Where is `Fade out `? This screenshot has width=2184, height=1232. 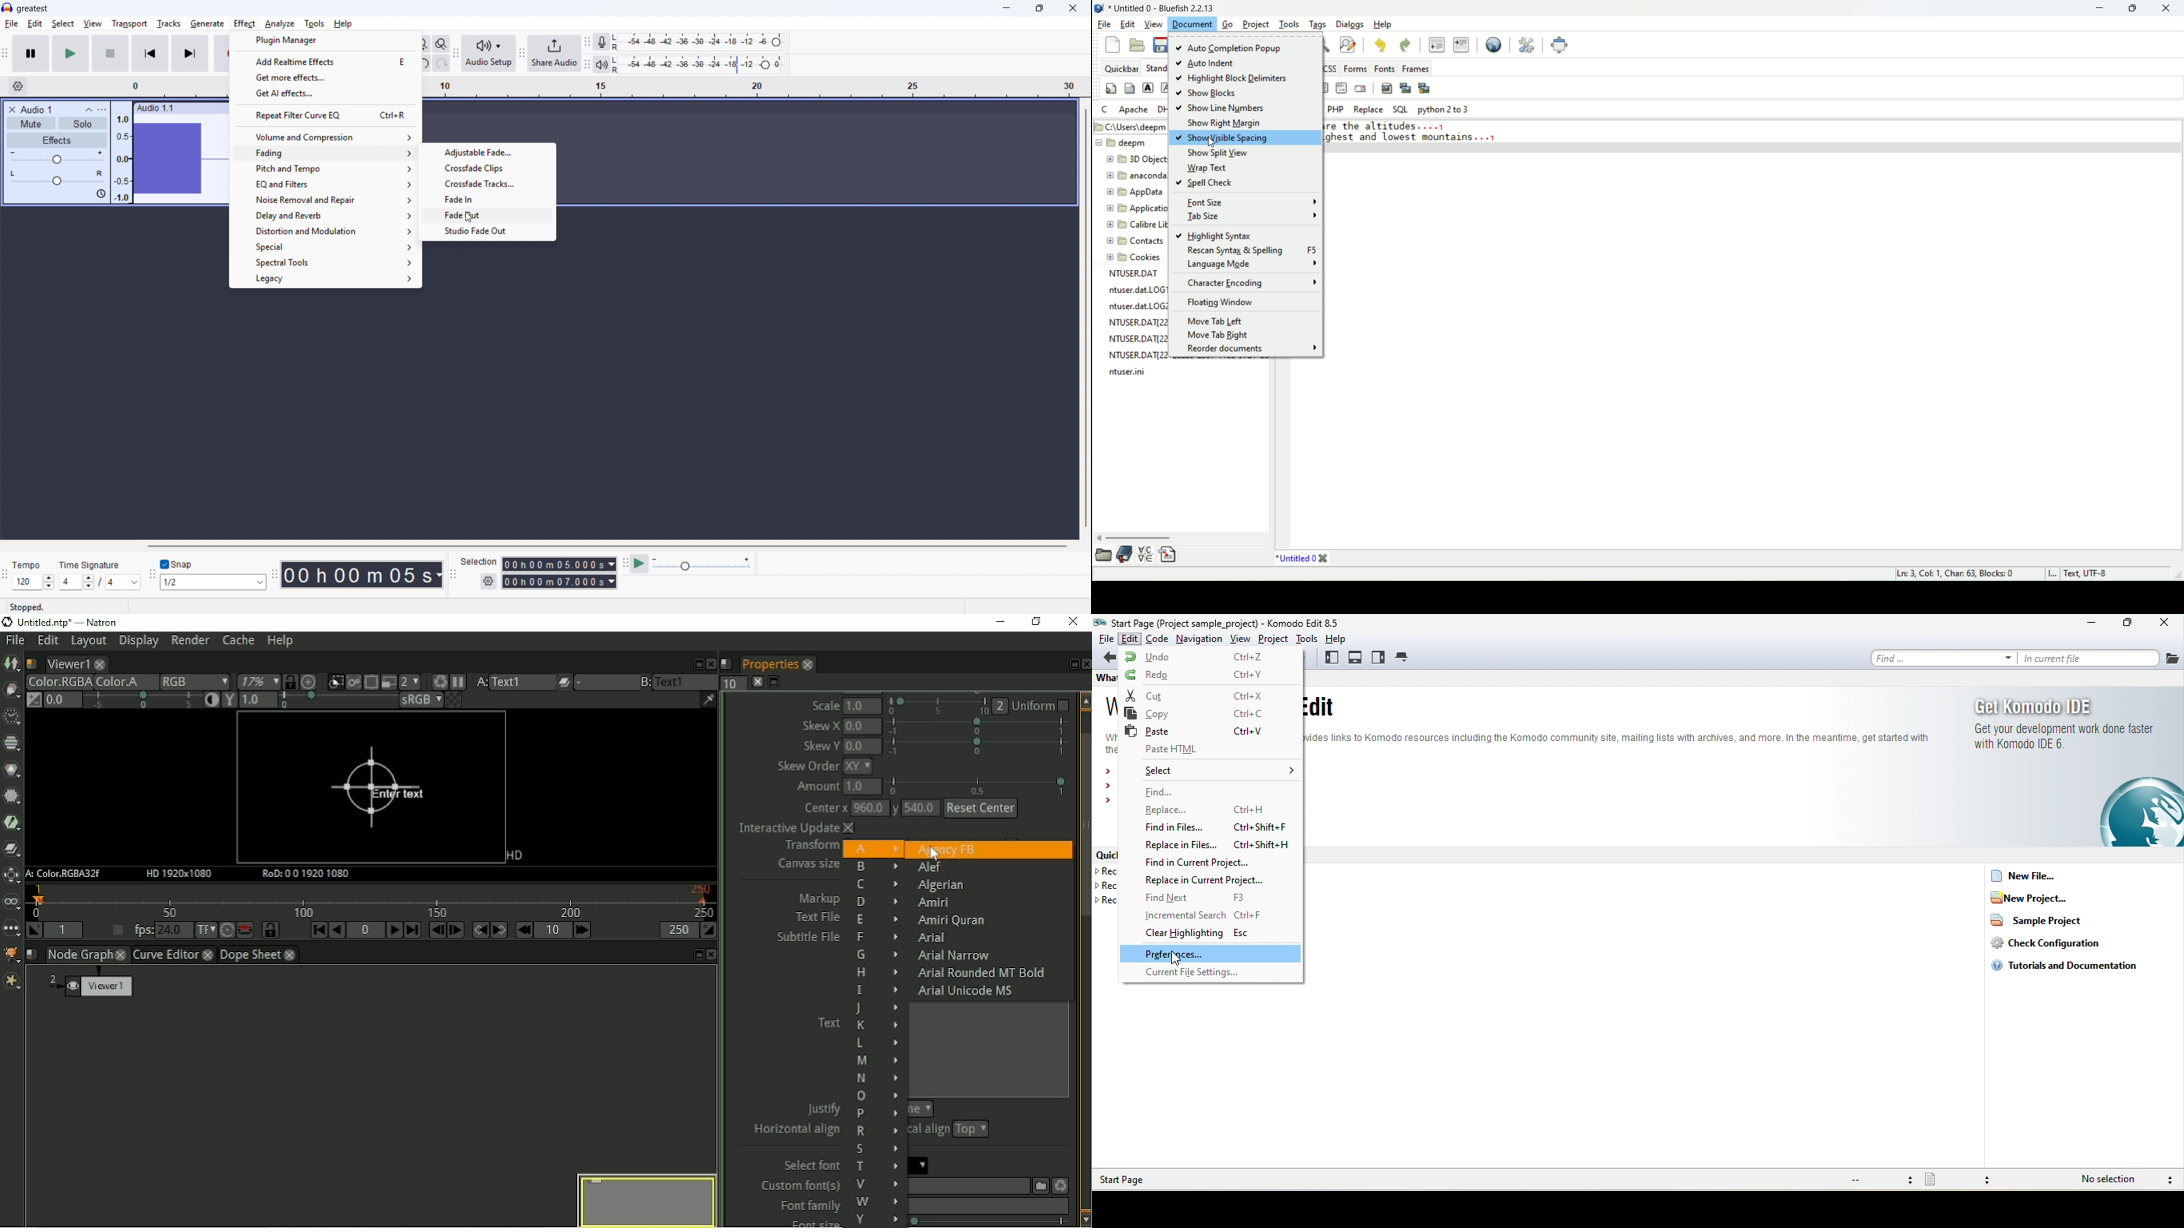 Fade out  is located at coordinates (488, 214).